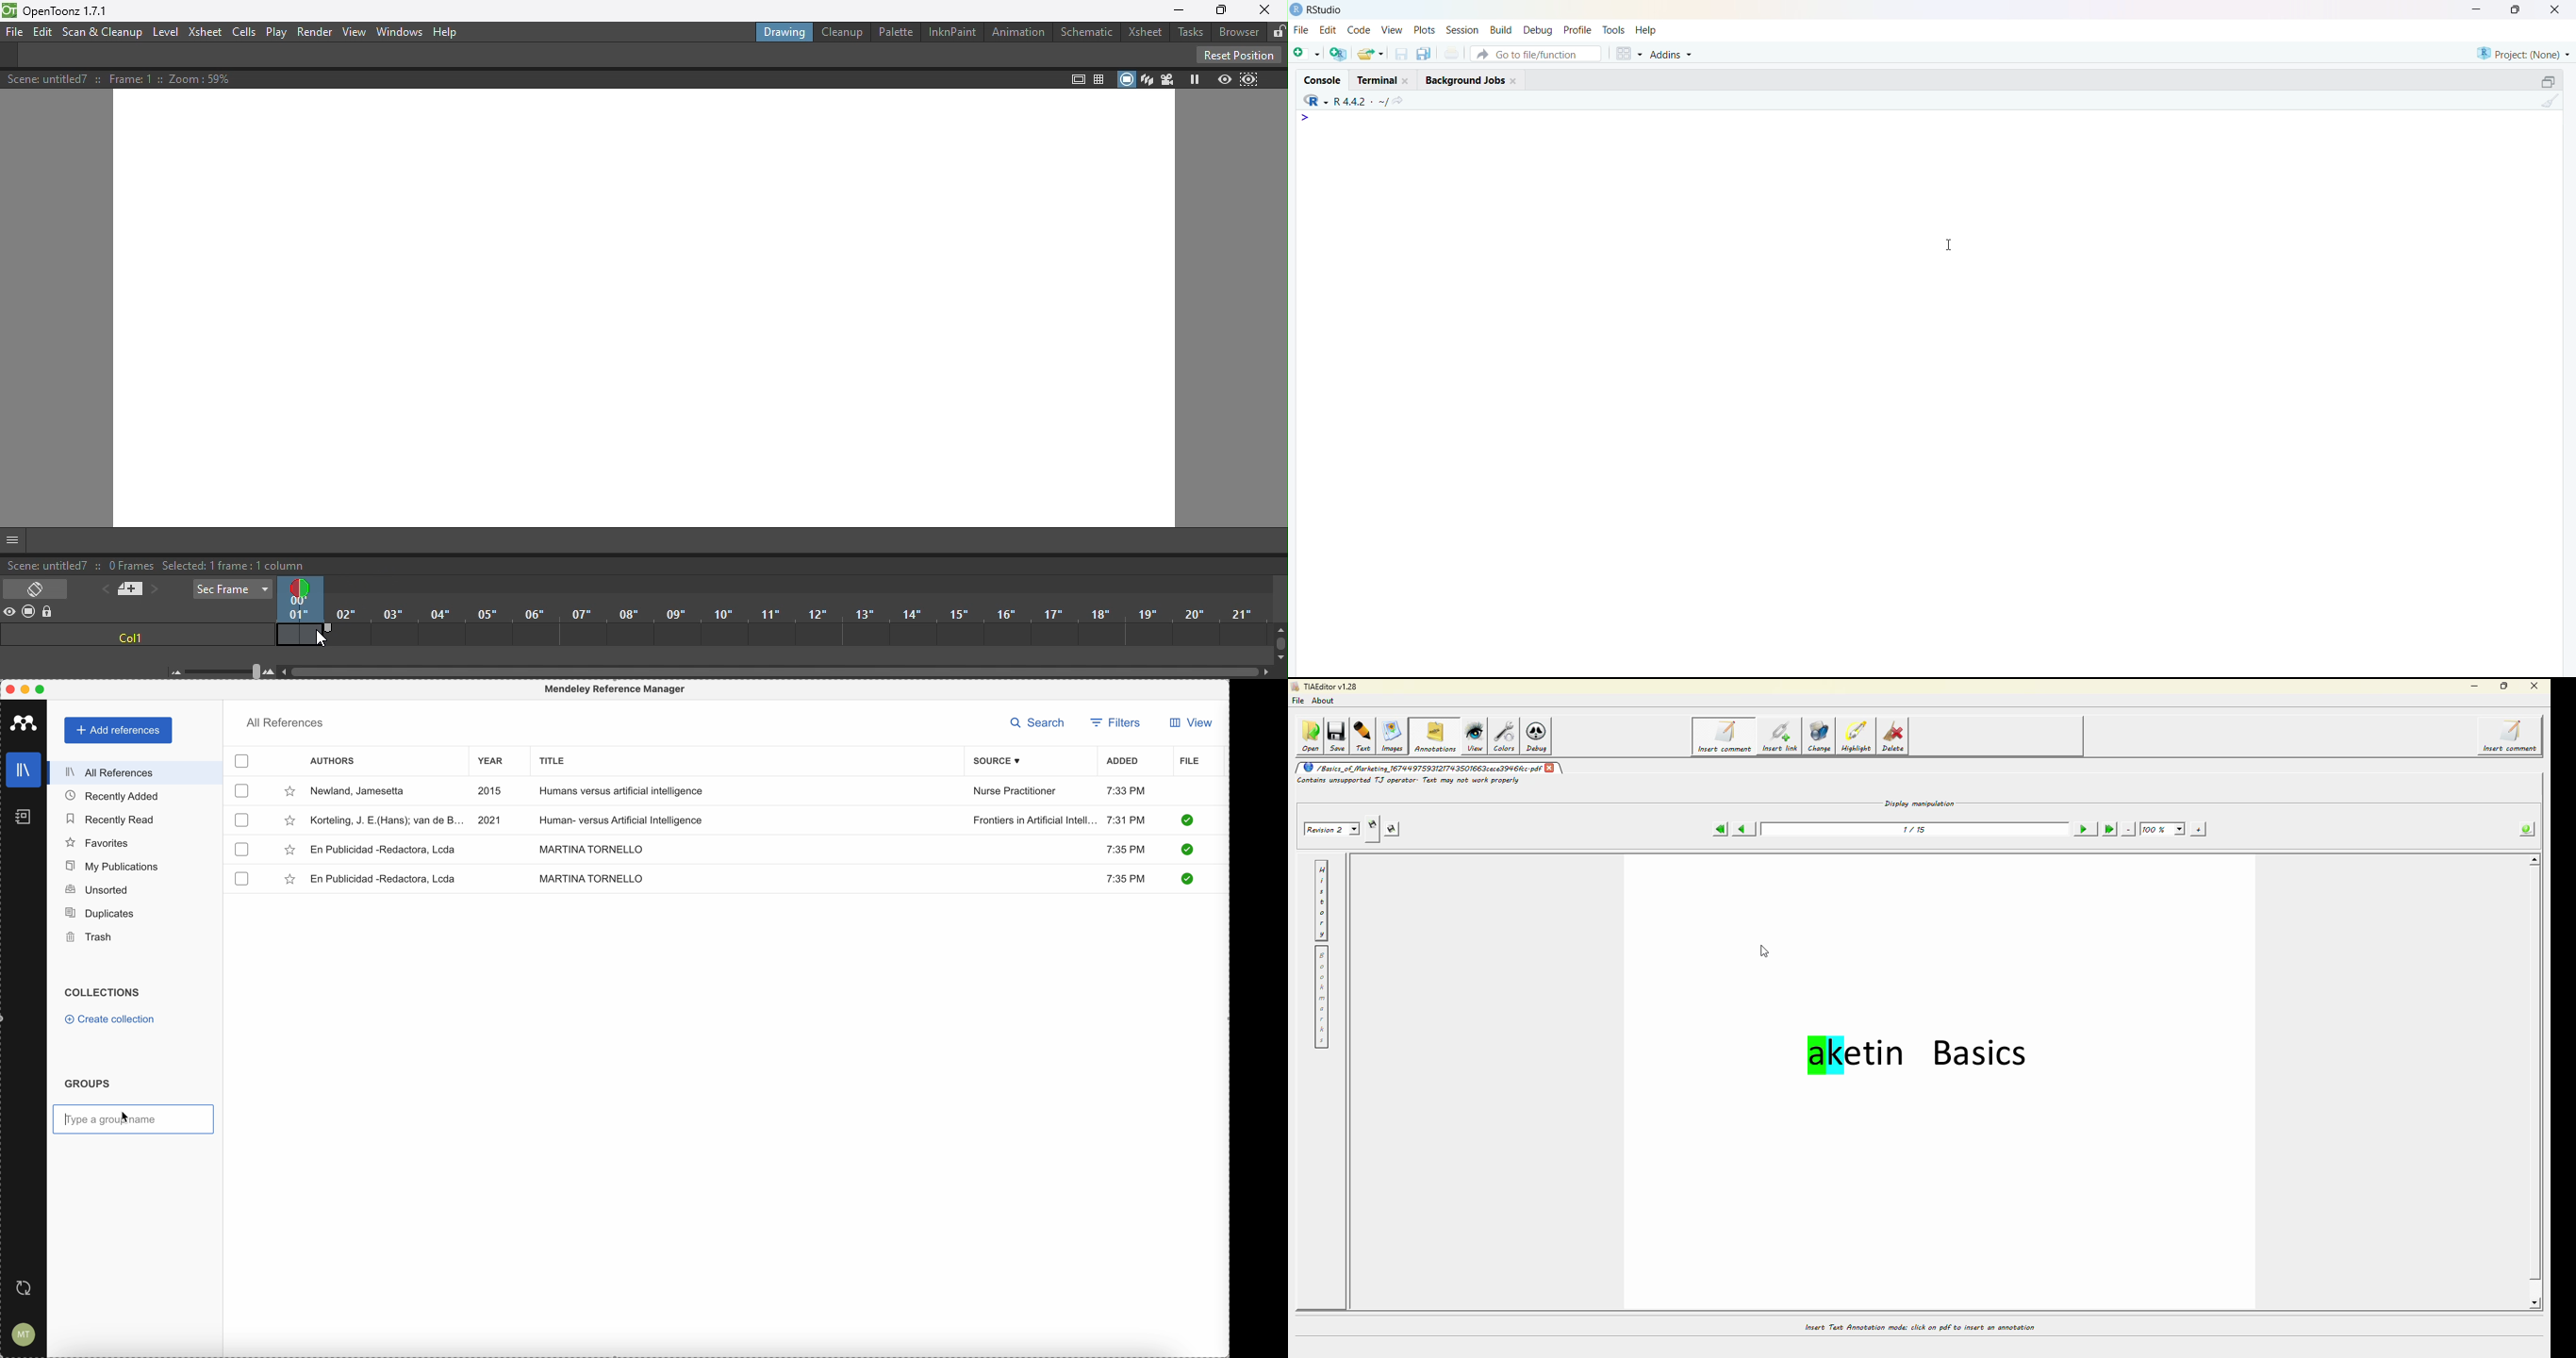  I want to click on print, so click(1452, 53).